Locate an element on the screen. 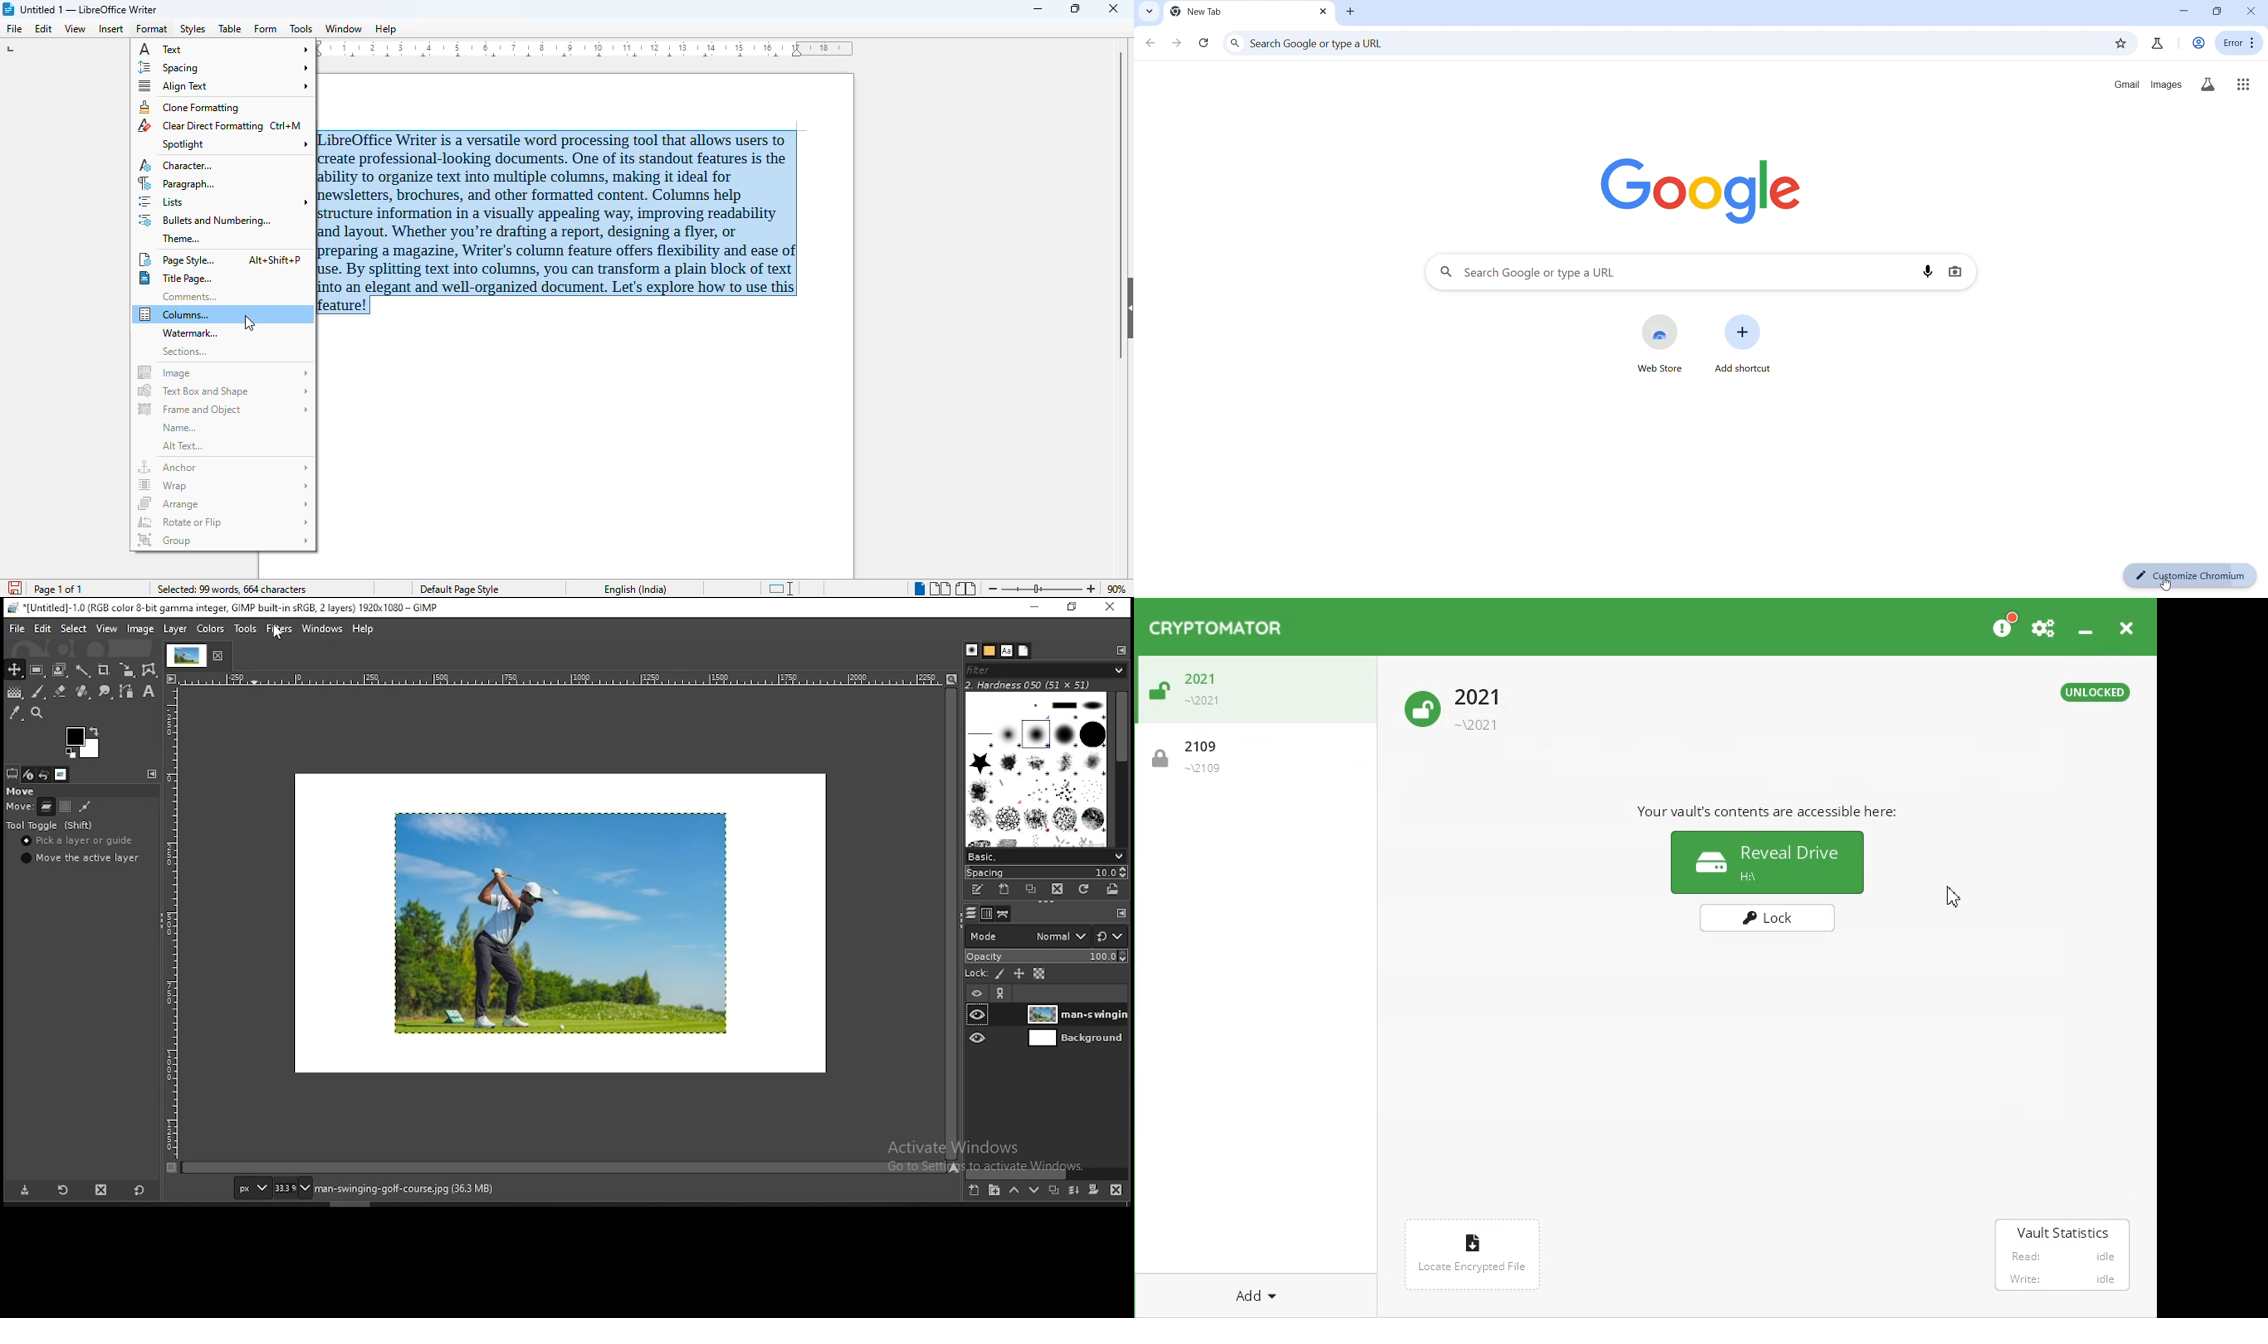 This screenshot has height=1344, width=2268. paths is located at coordinates (1003, 913).